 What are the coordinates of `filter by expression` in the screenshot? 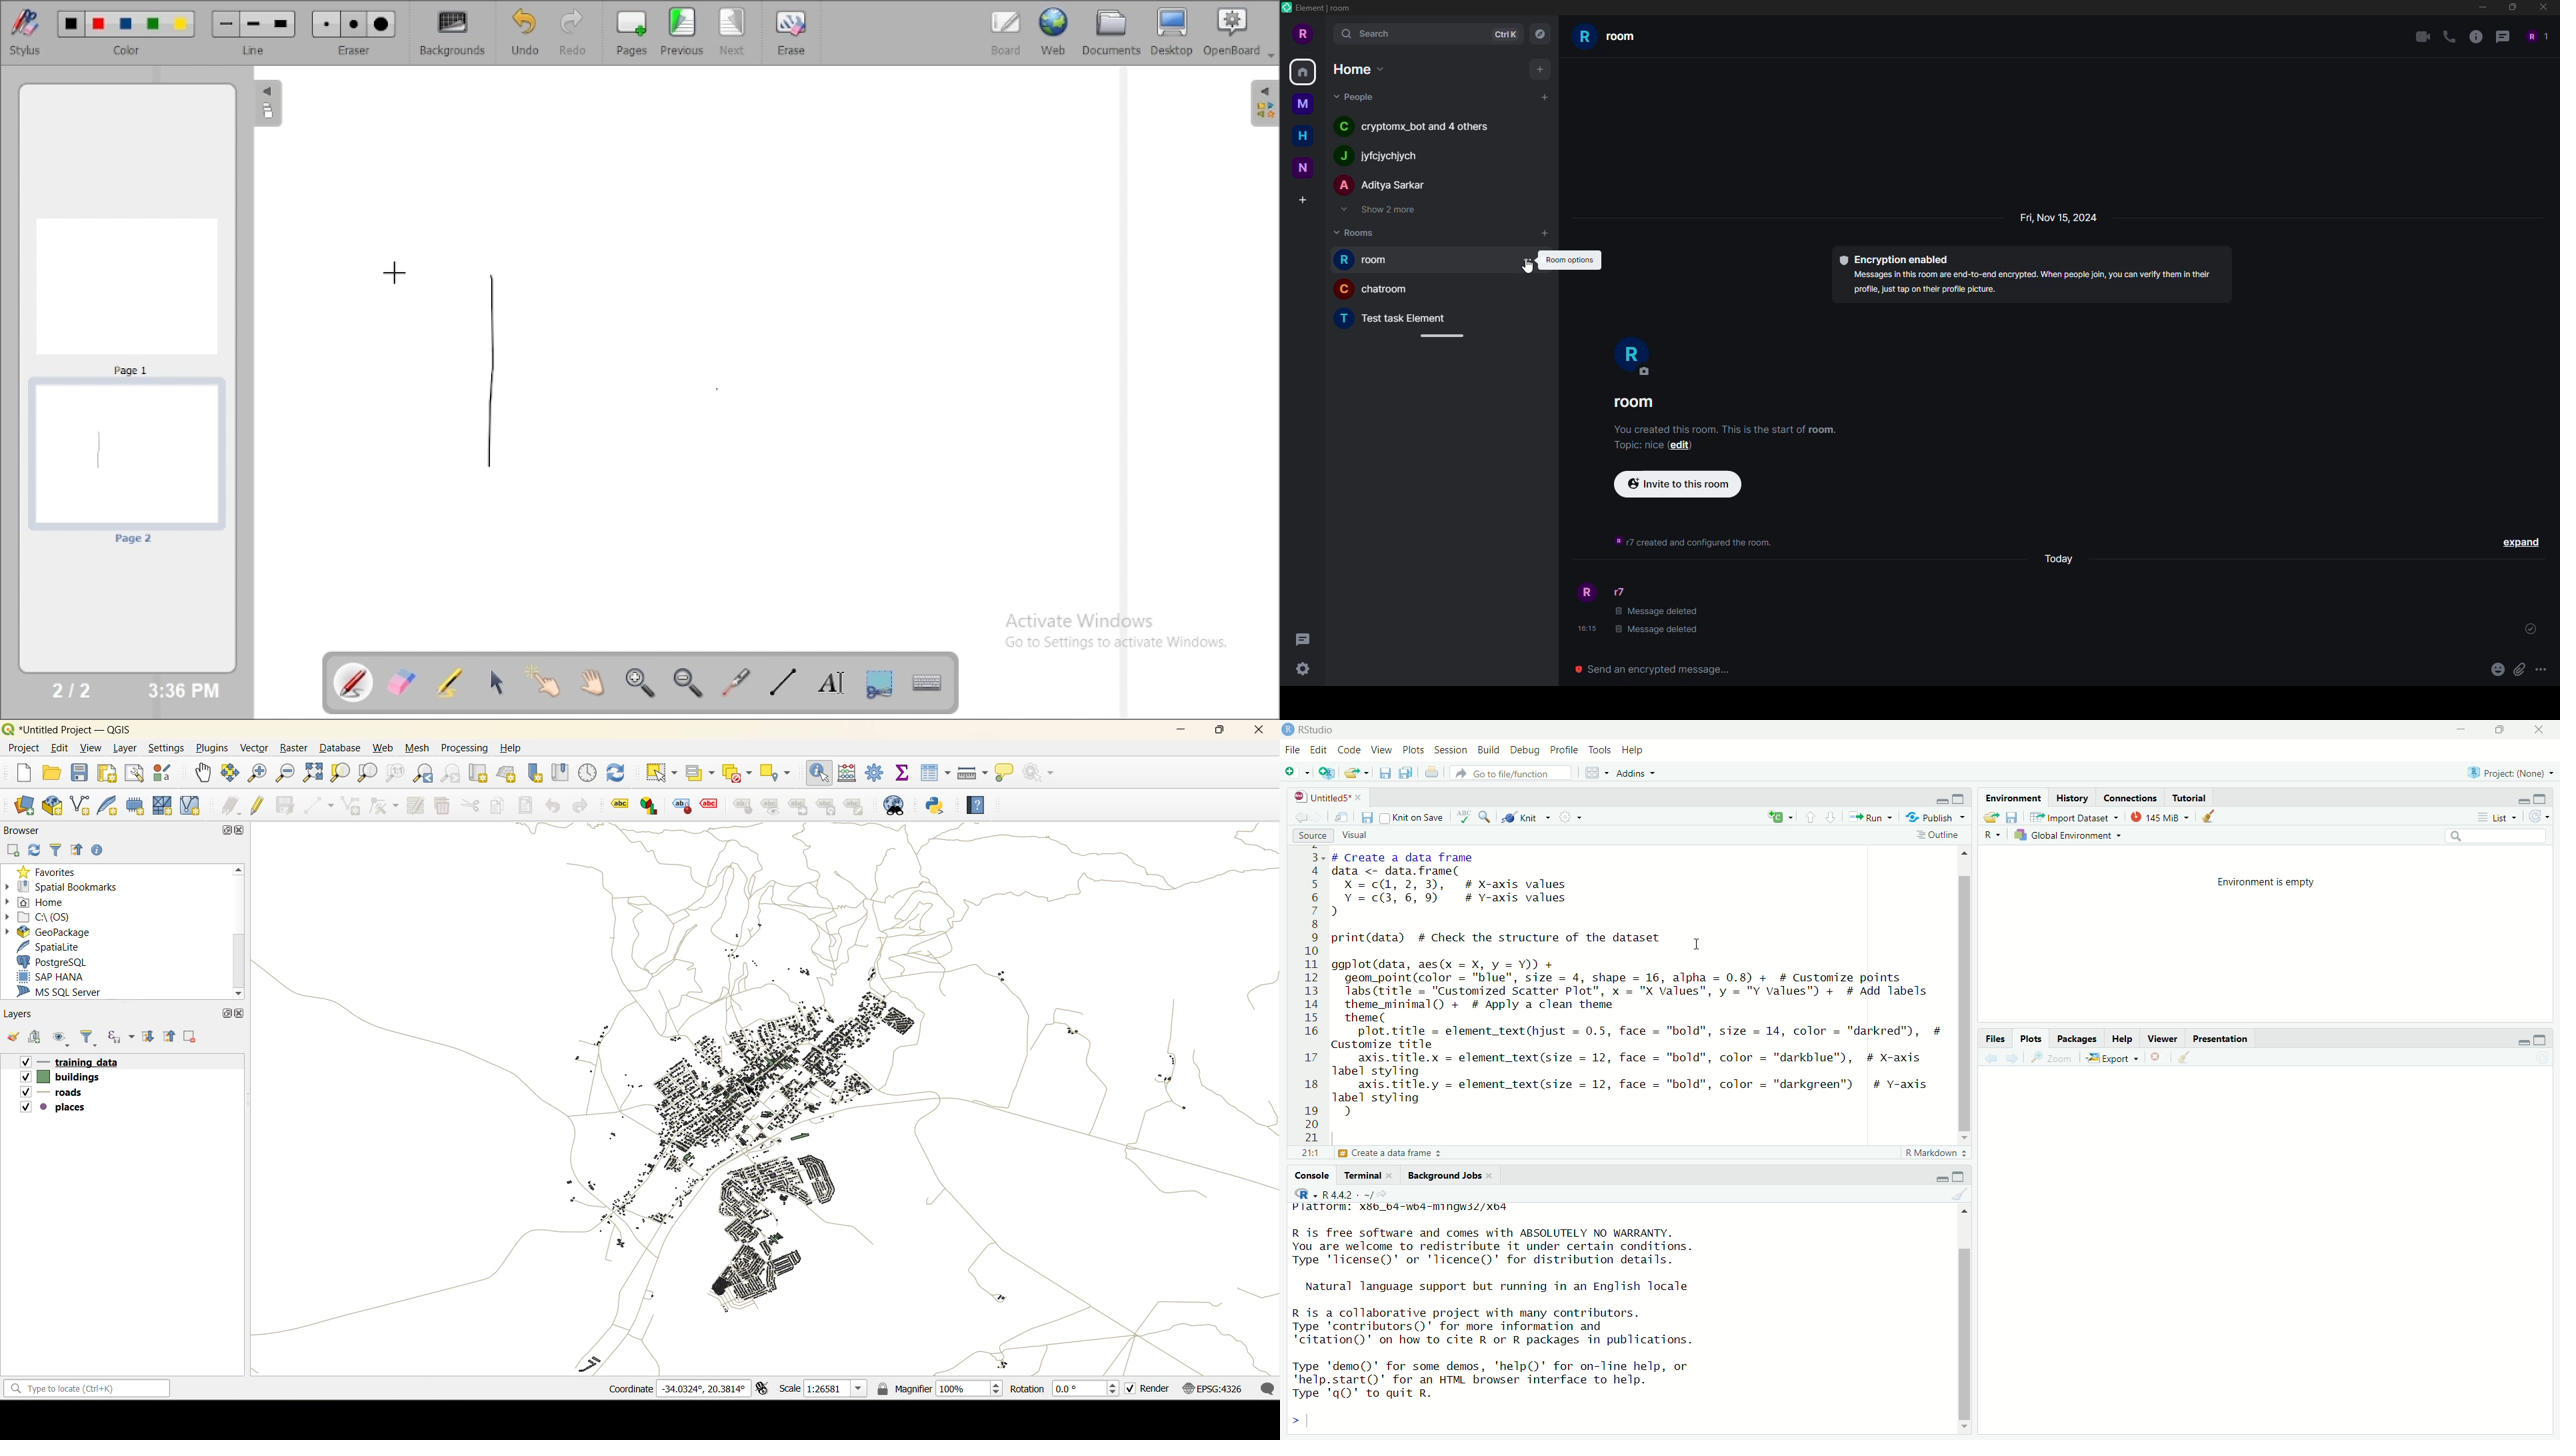 It's located at (123, 1037).